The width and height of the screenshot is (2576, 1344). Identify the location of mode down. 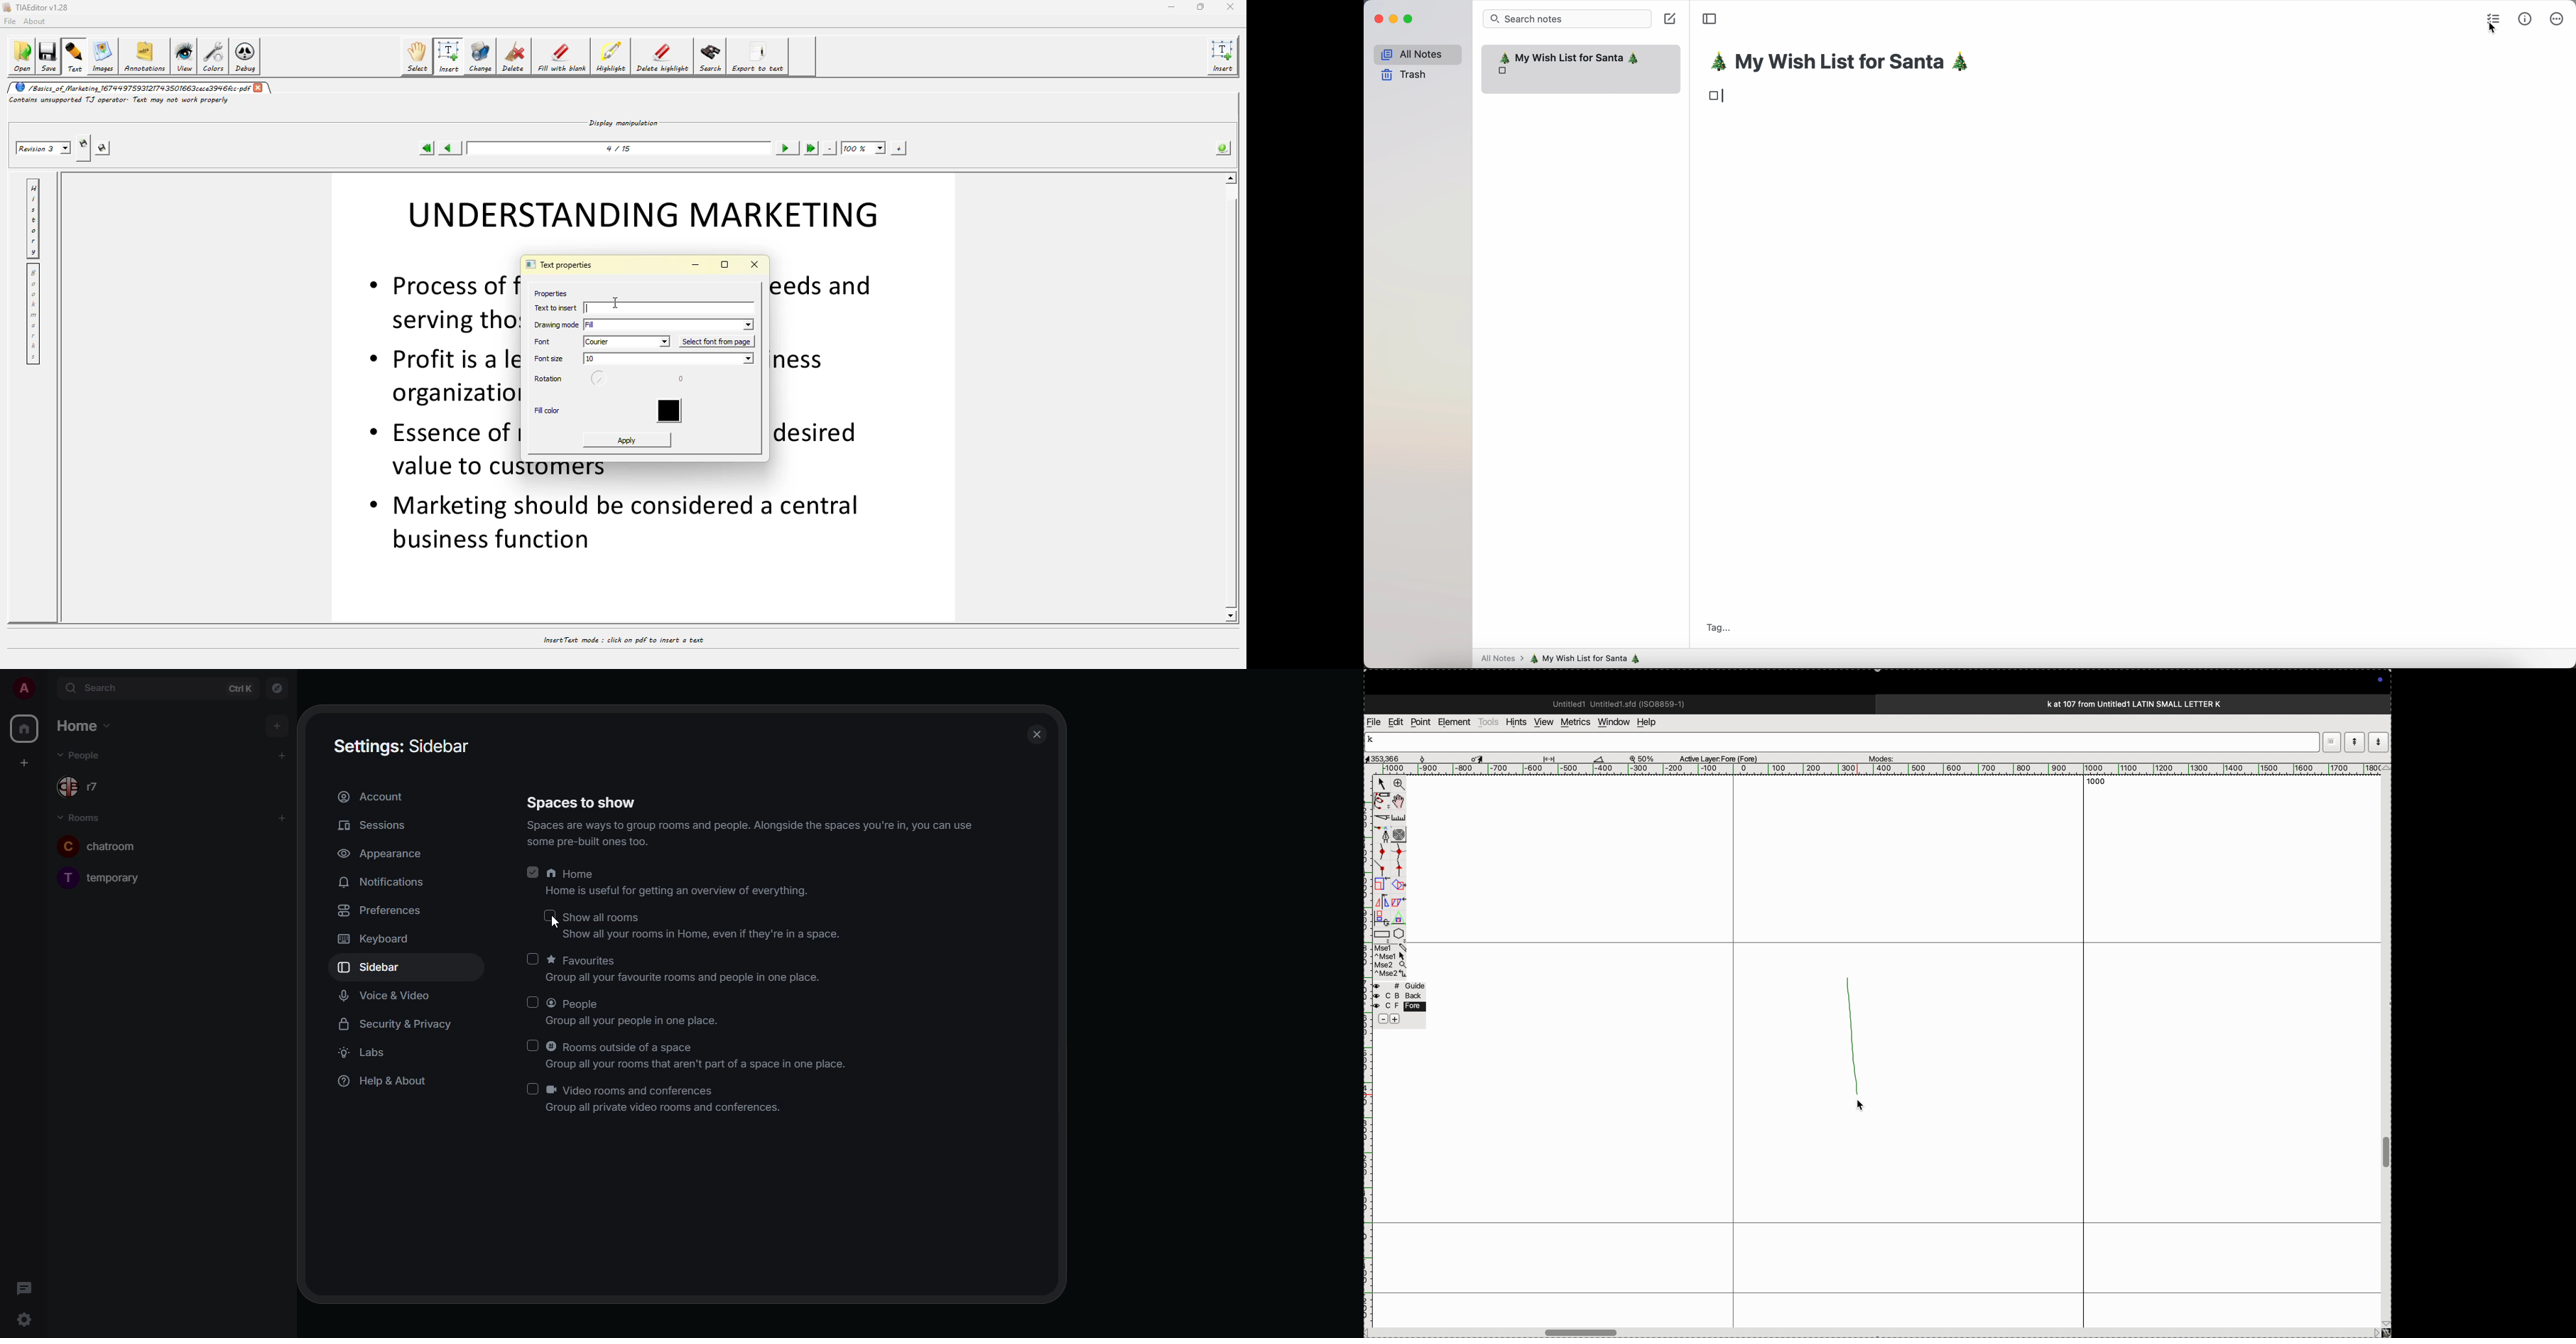
(2379, 743).